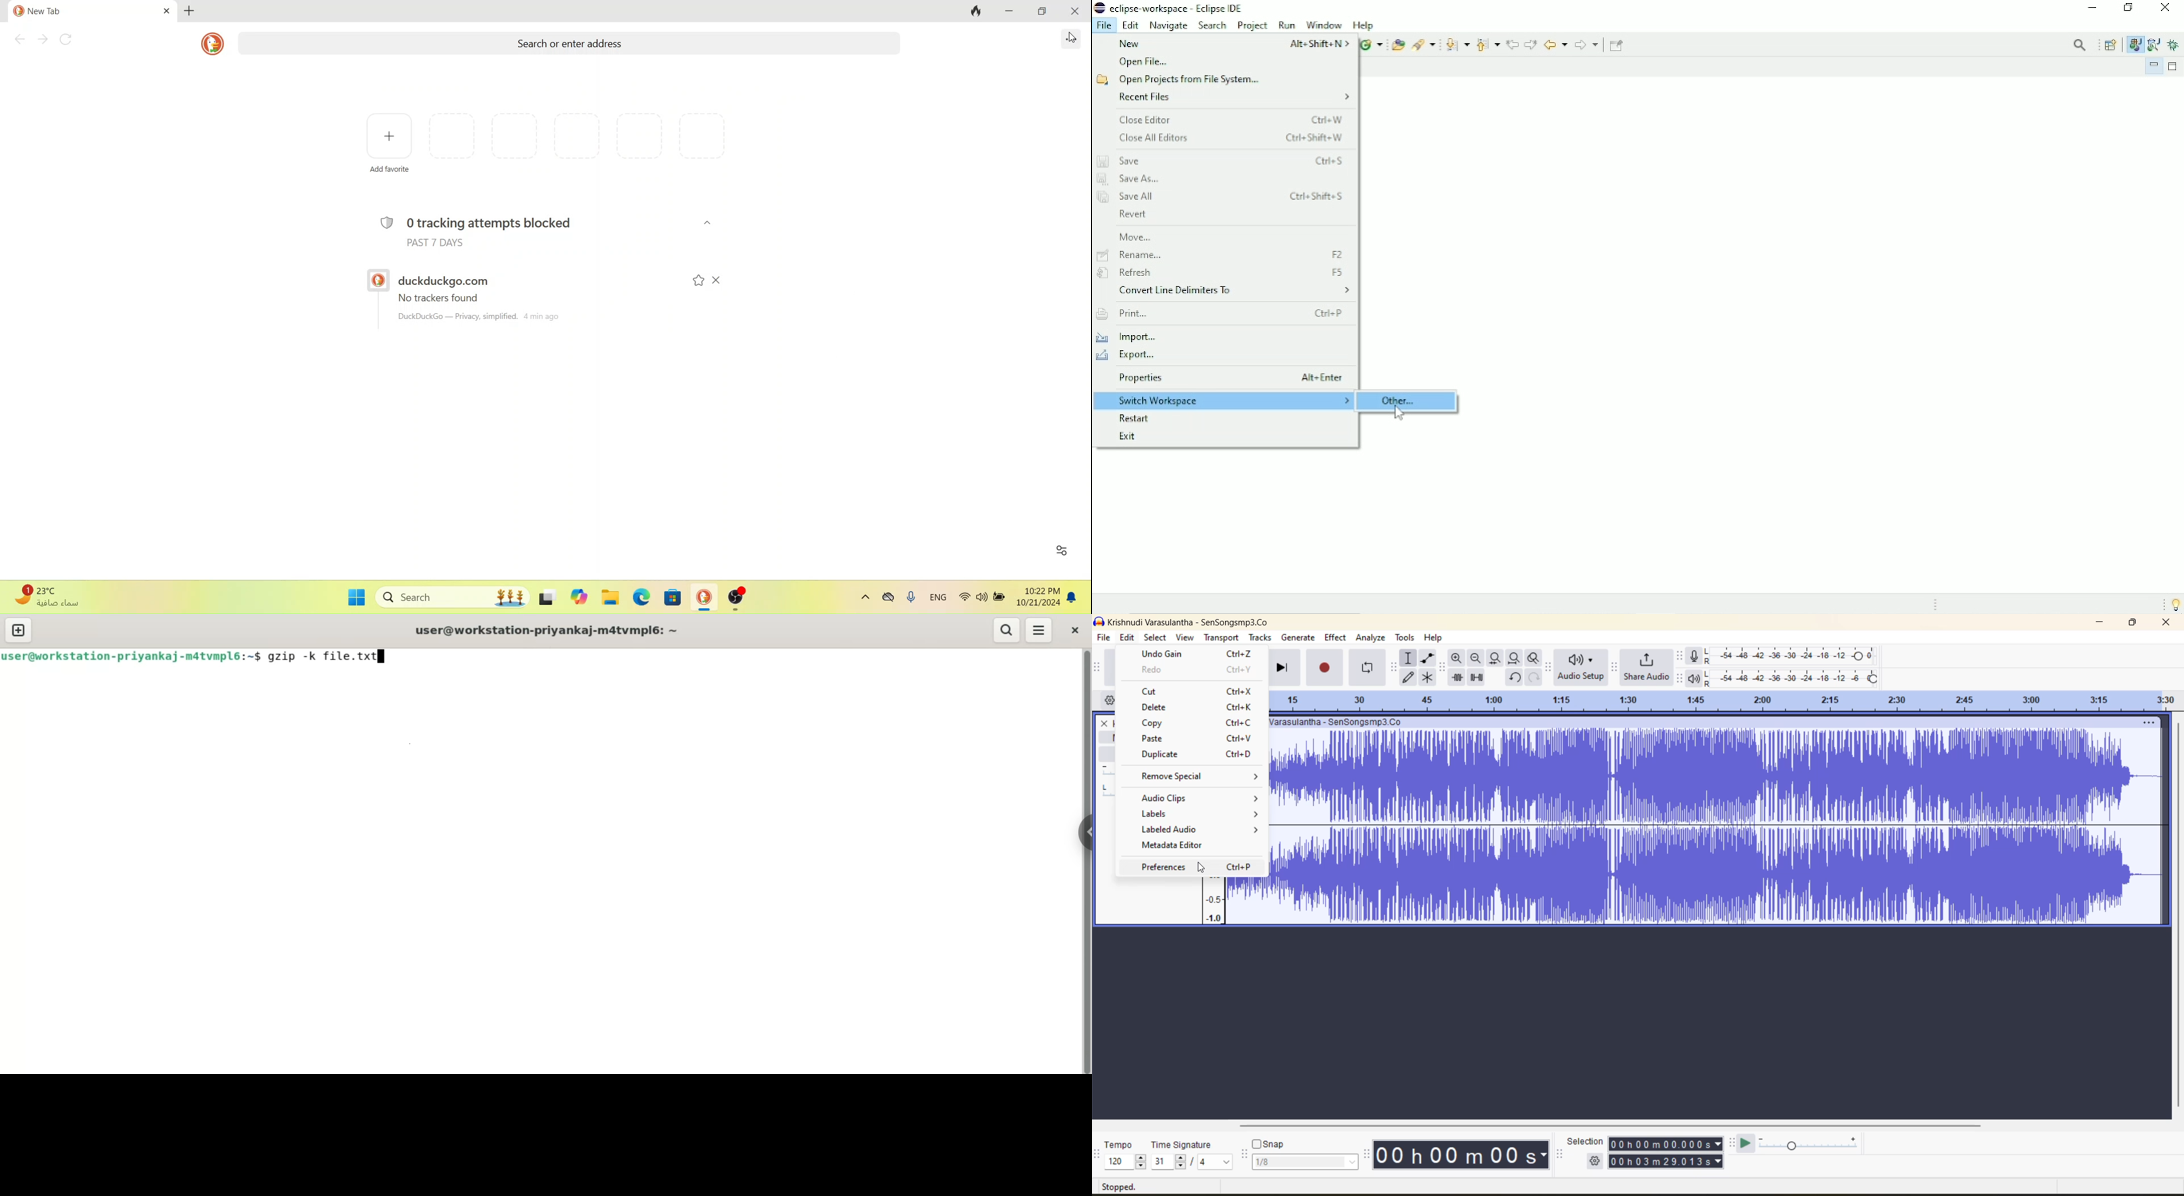  What do you see at coordinates (1479, 678) in the screenshot?
I see `silence audio selection` at bounding box center [1479, 678].